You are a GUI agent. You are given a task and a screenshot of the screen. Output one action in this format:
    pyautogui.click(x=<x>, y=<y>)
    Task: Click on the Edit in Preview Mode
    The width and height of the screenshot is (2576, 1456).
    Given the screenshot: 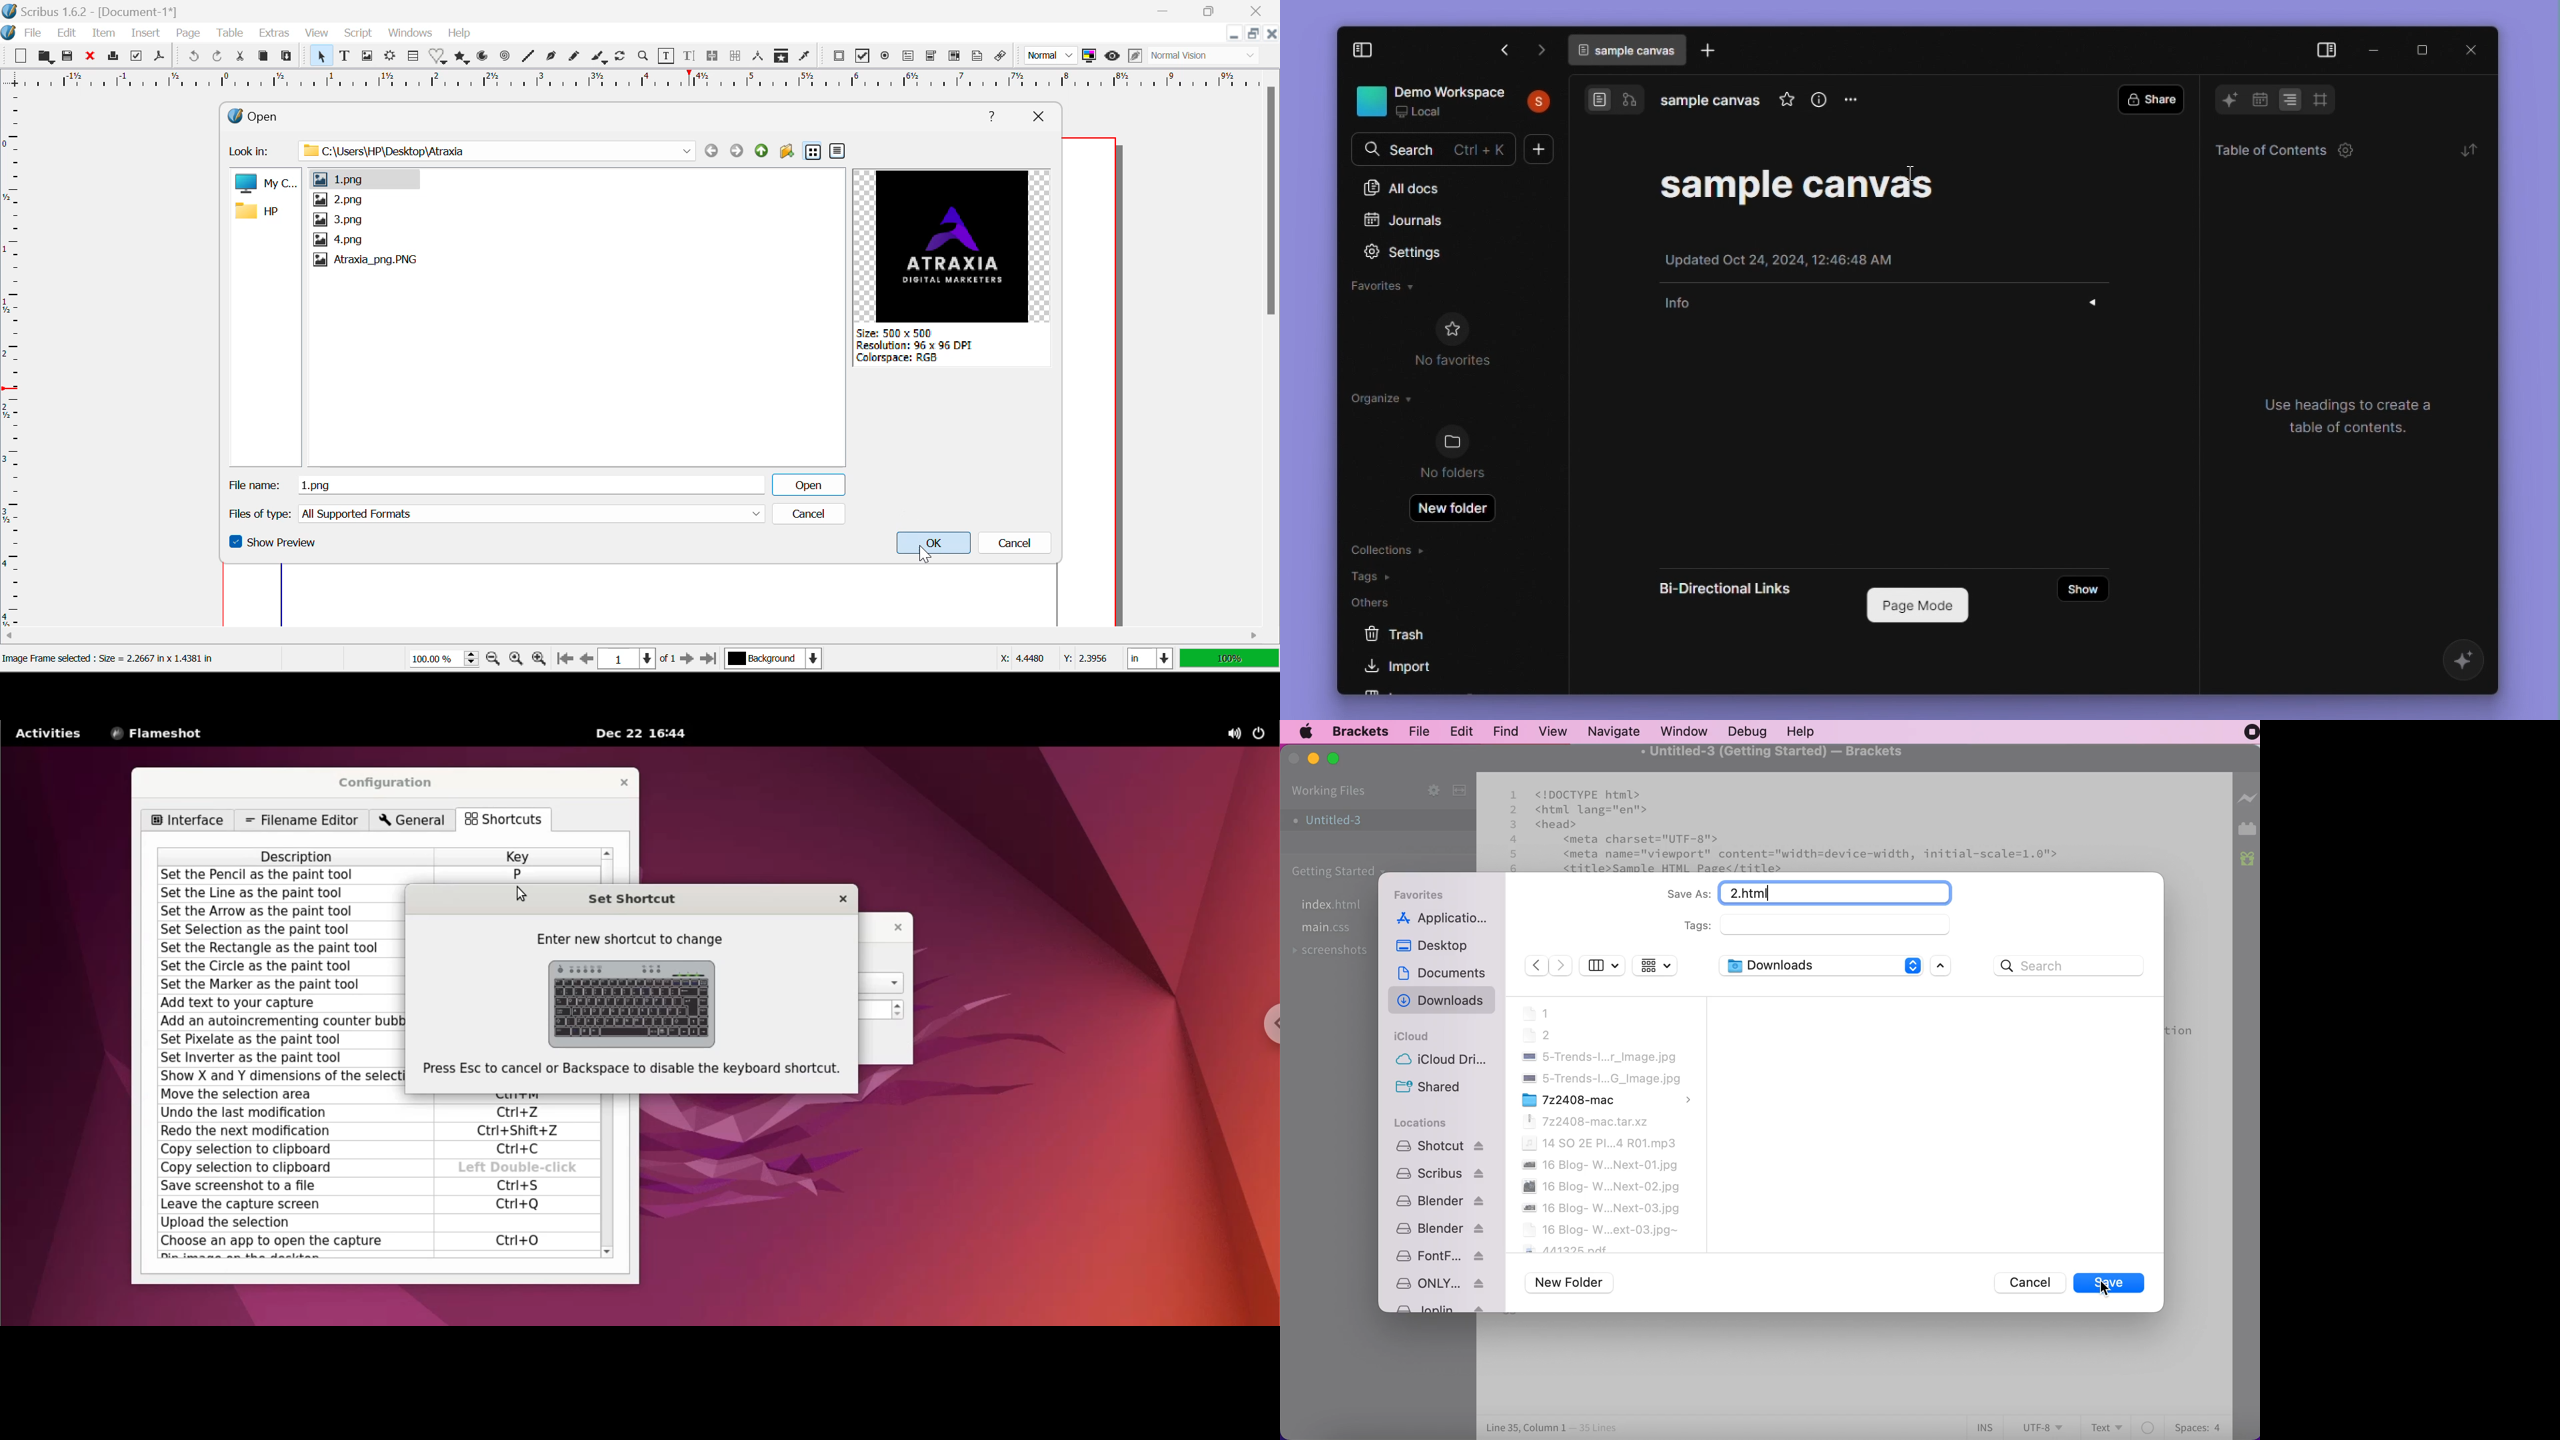 What is the action you would take?
    pyautogui.click(x=1135, y=56)
    